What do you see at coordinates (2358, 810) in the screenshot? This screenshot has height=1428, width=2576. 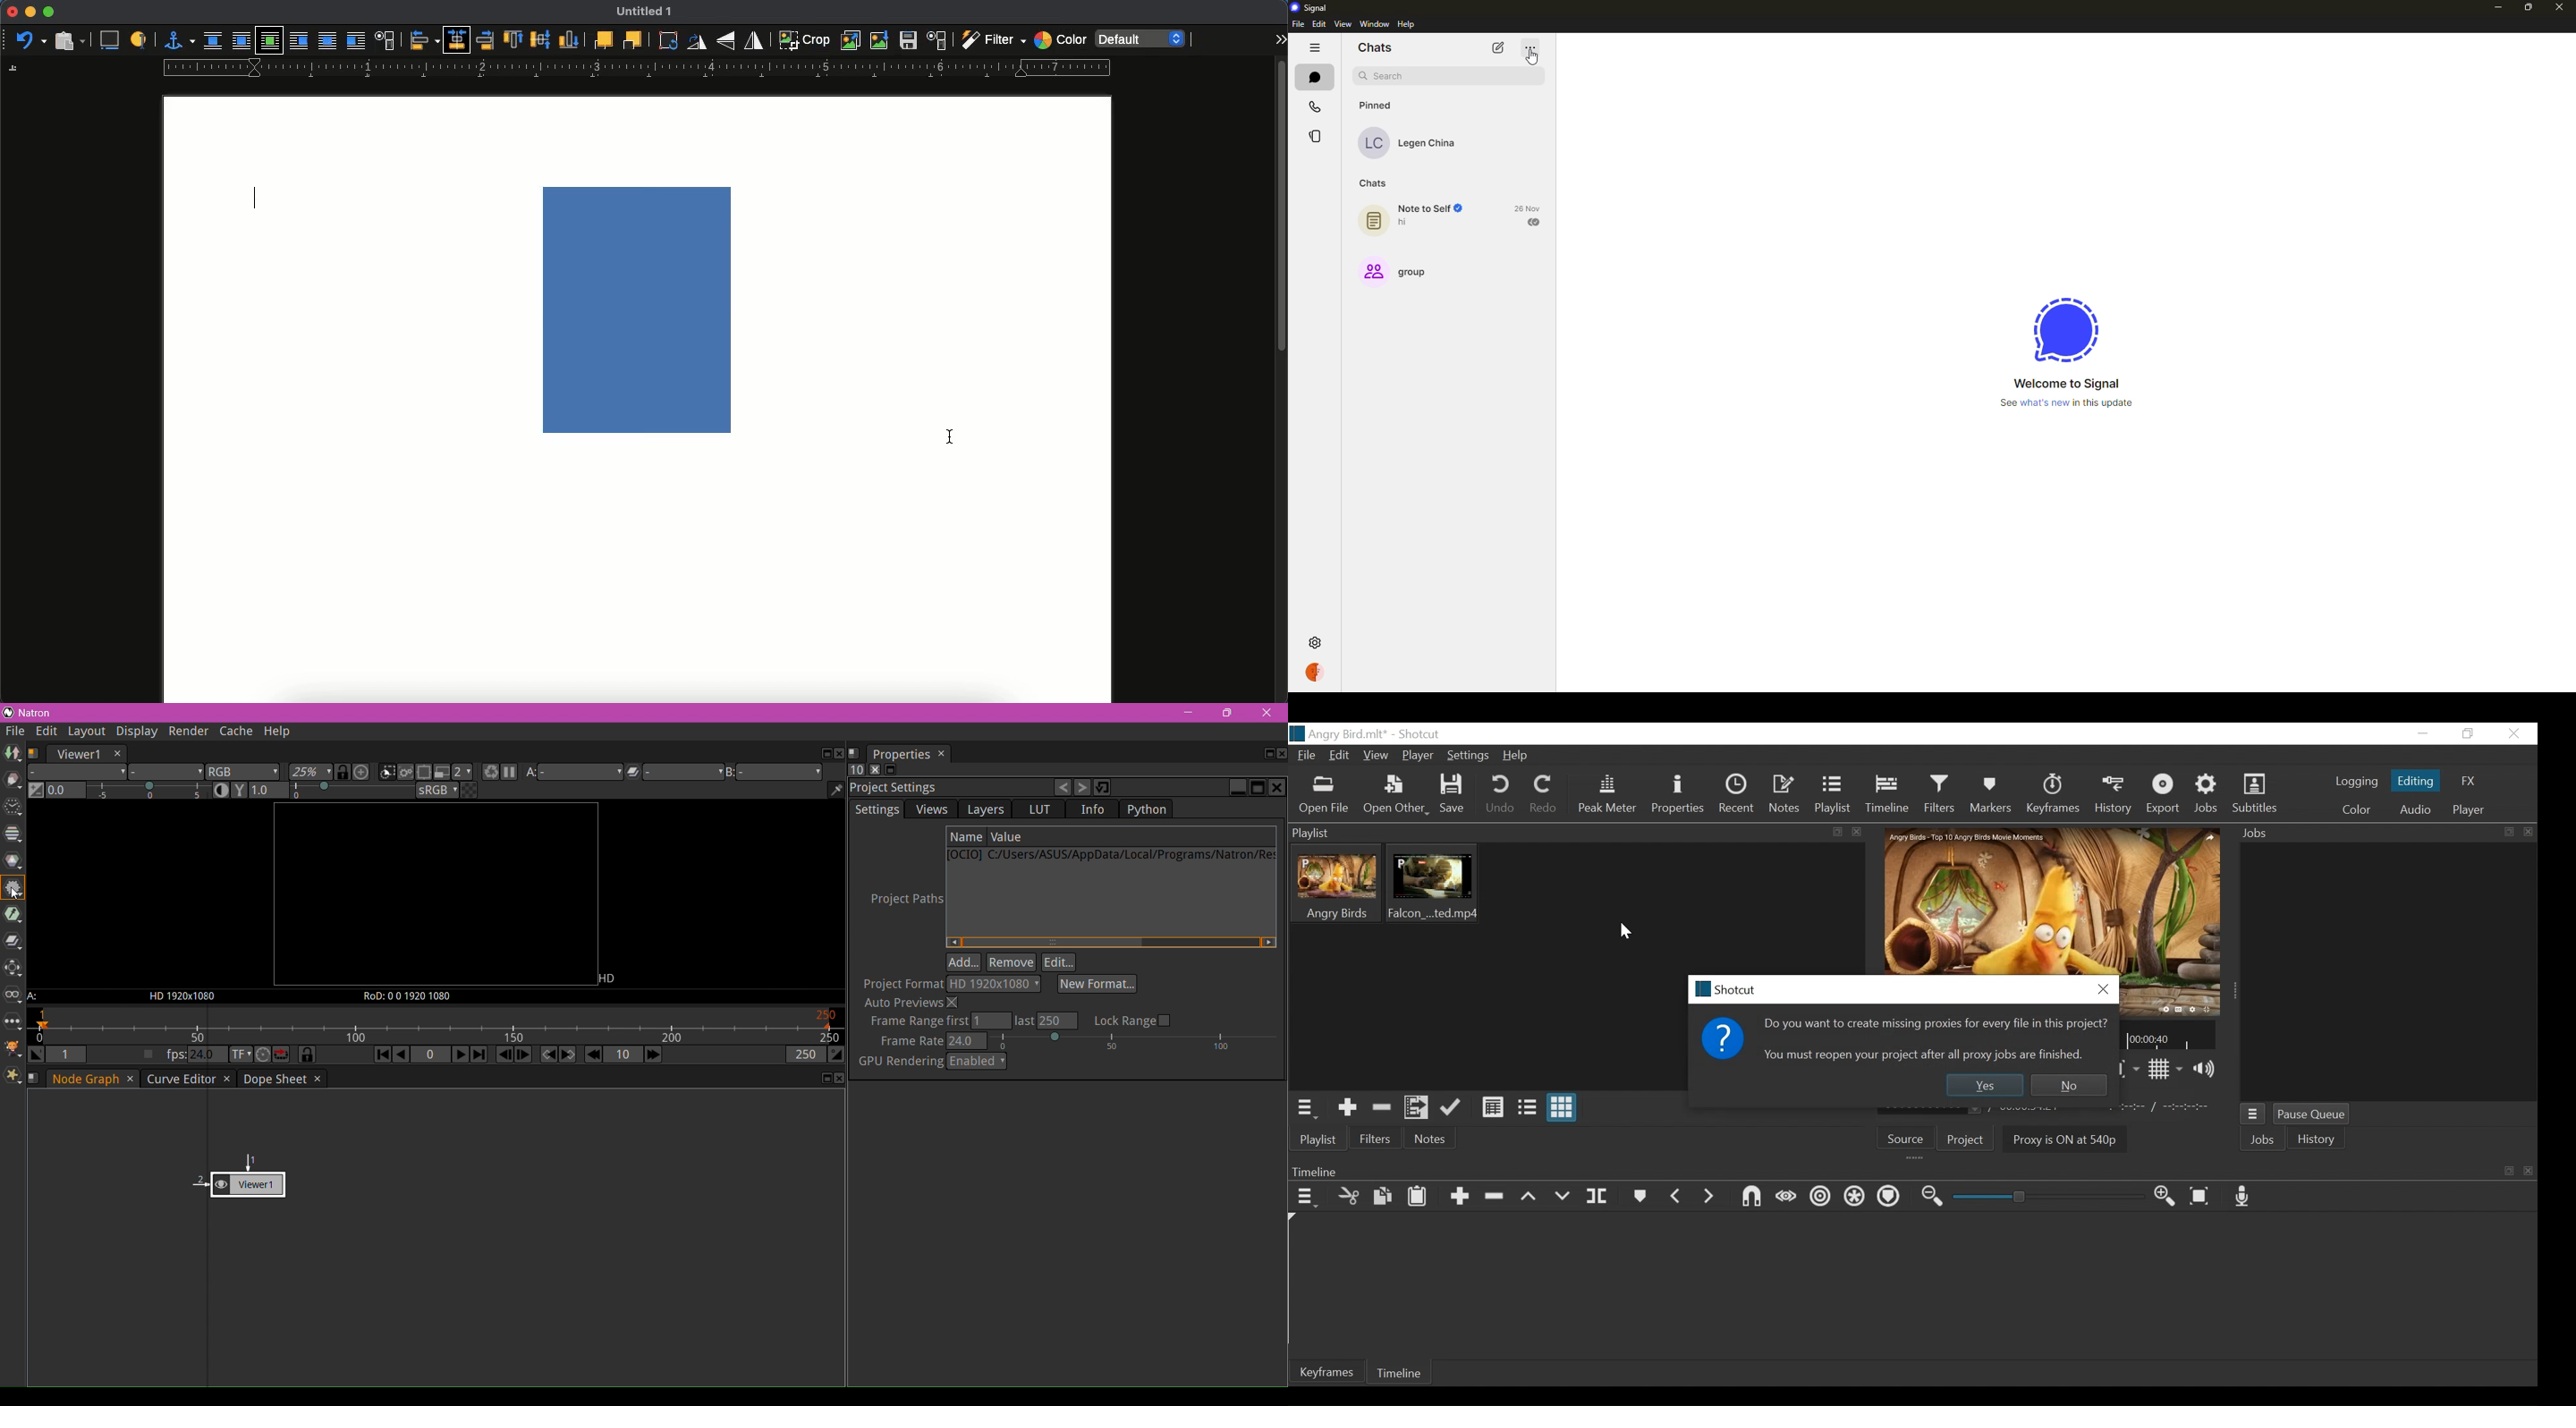 I see `Color` at bounding box center [2358, 810].